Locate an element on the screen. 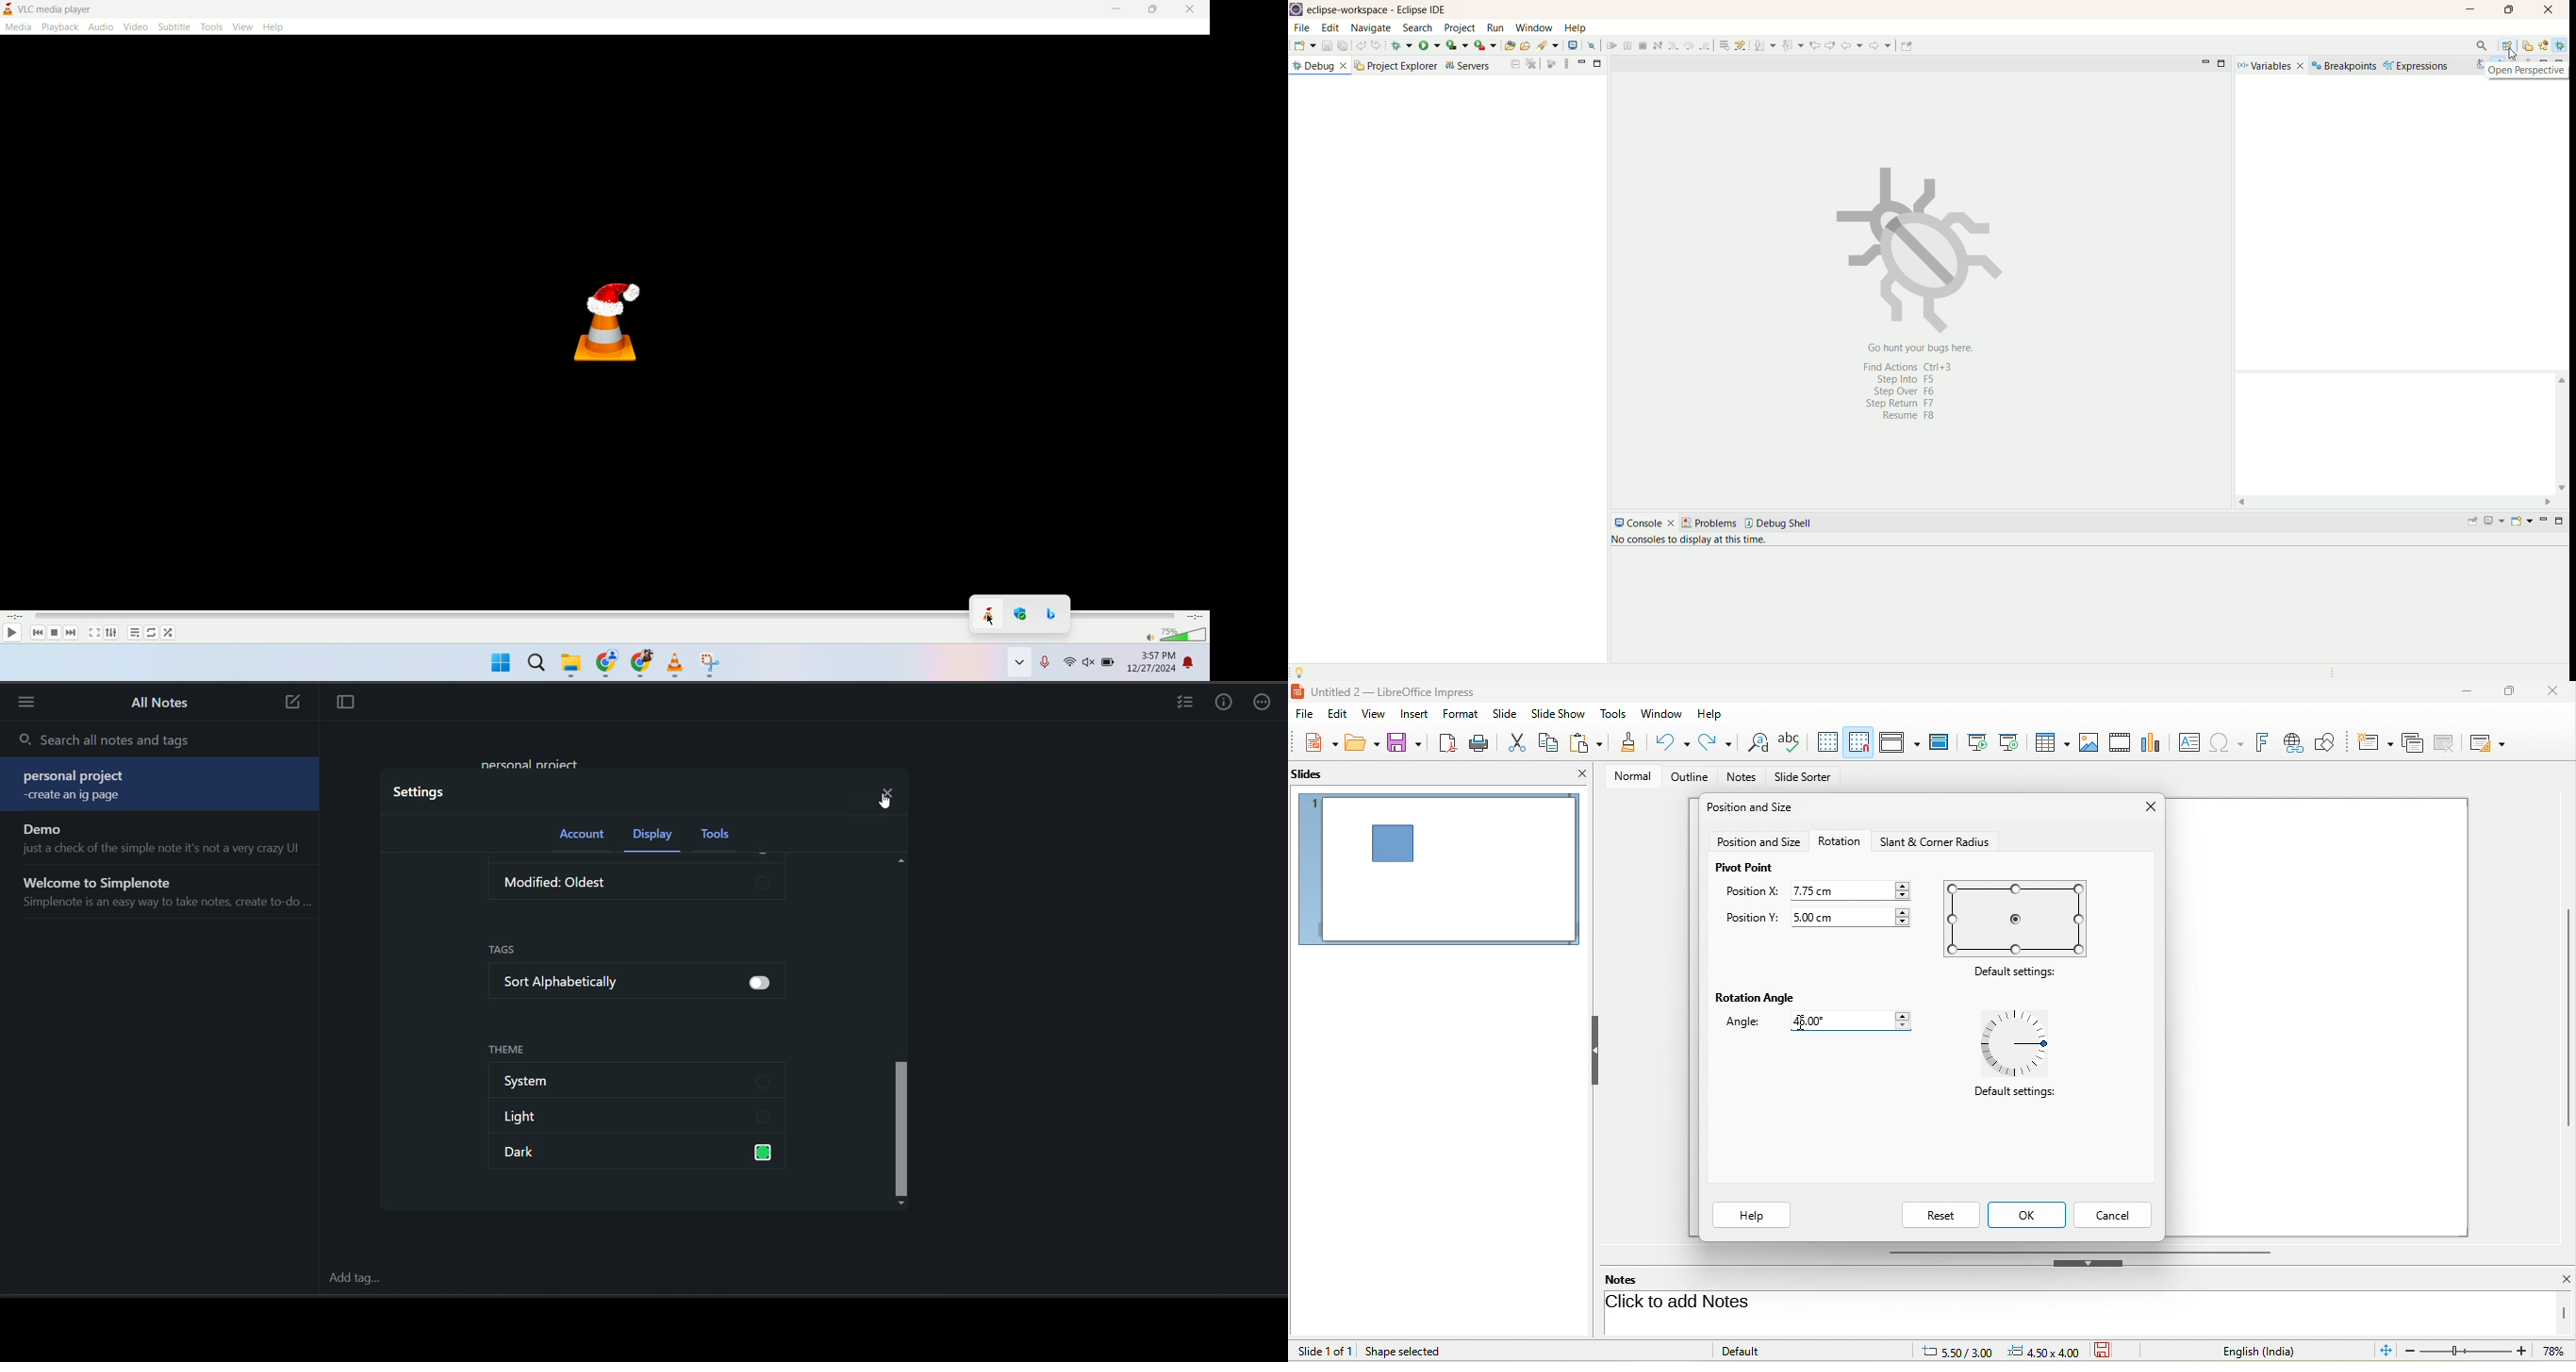  start from first slide  is located at coordinates (1977, 741).